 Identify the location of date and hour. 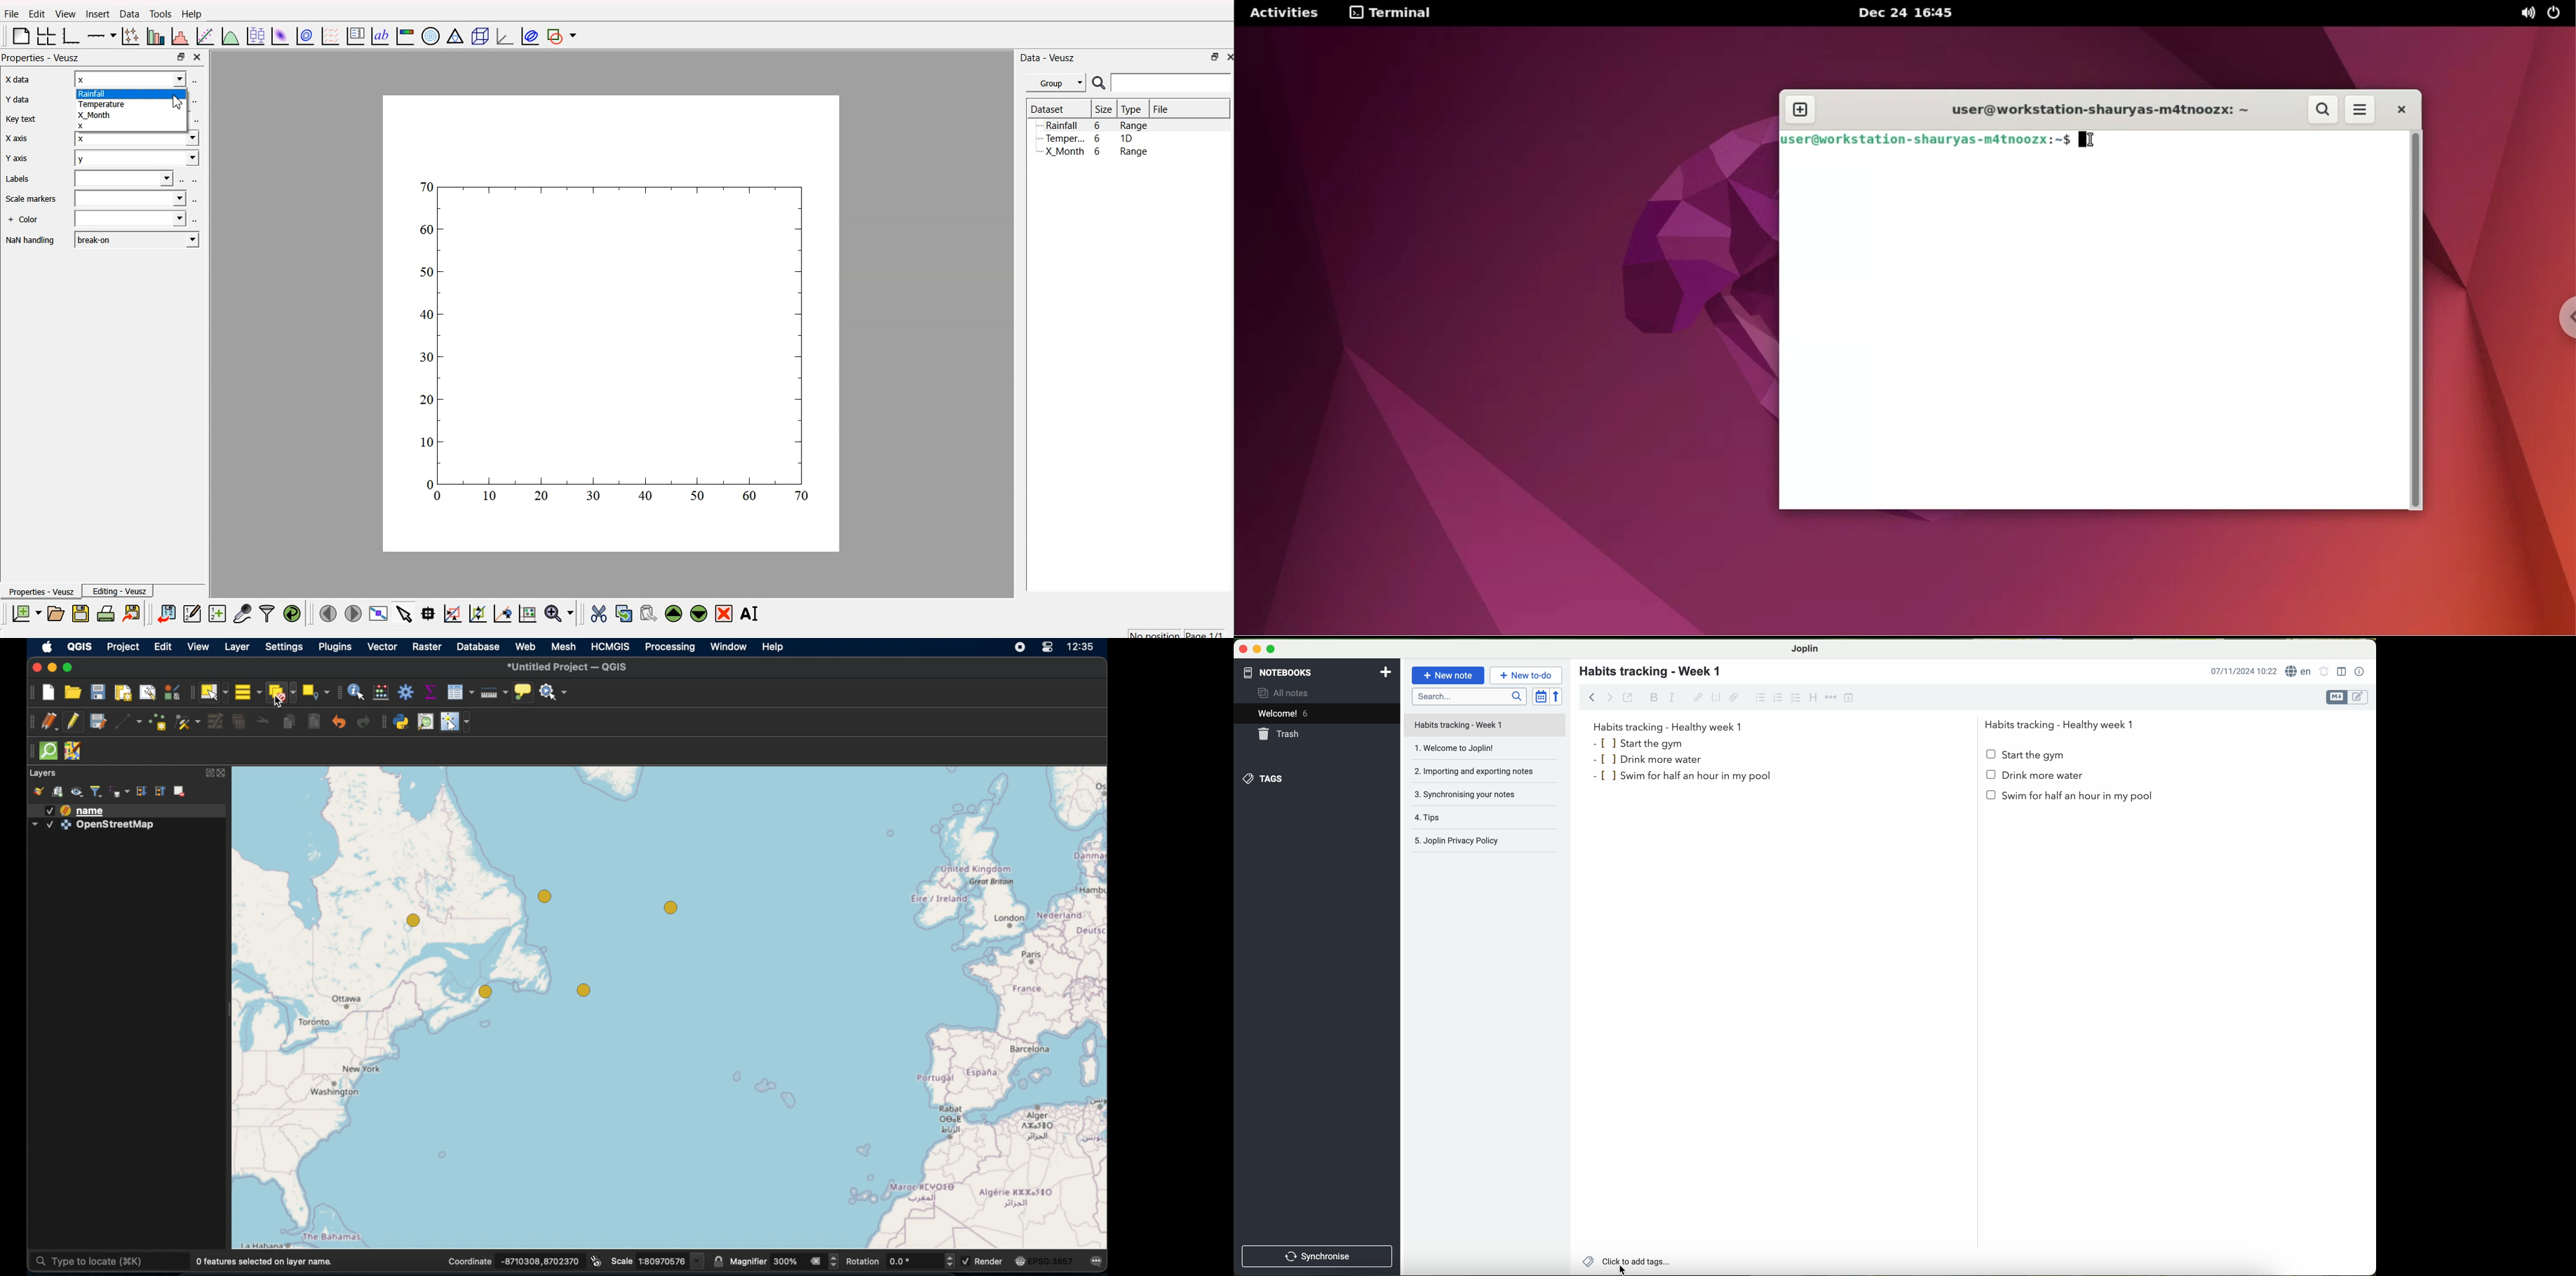
(2244, 671).